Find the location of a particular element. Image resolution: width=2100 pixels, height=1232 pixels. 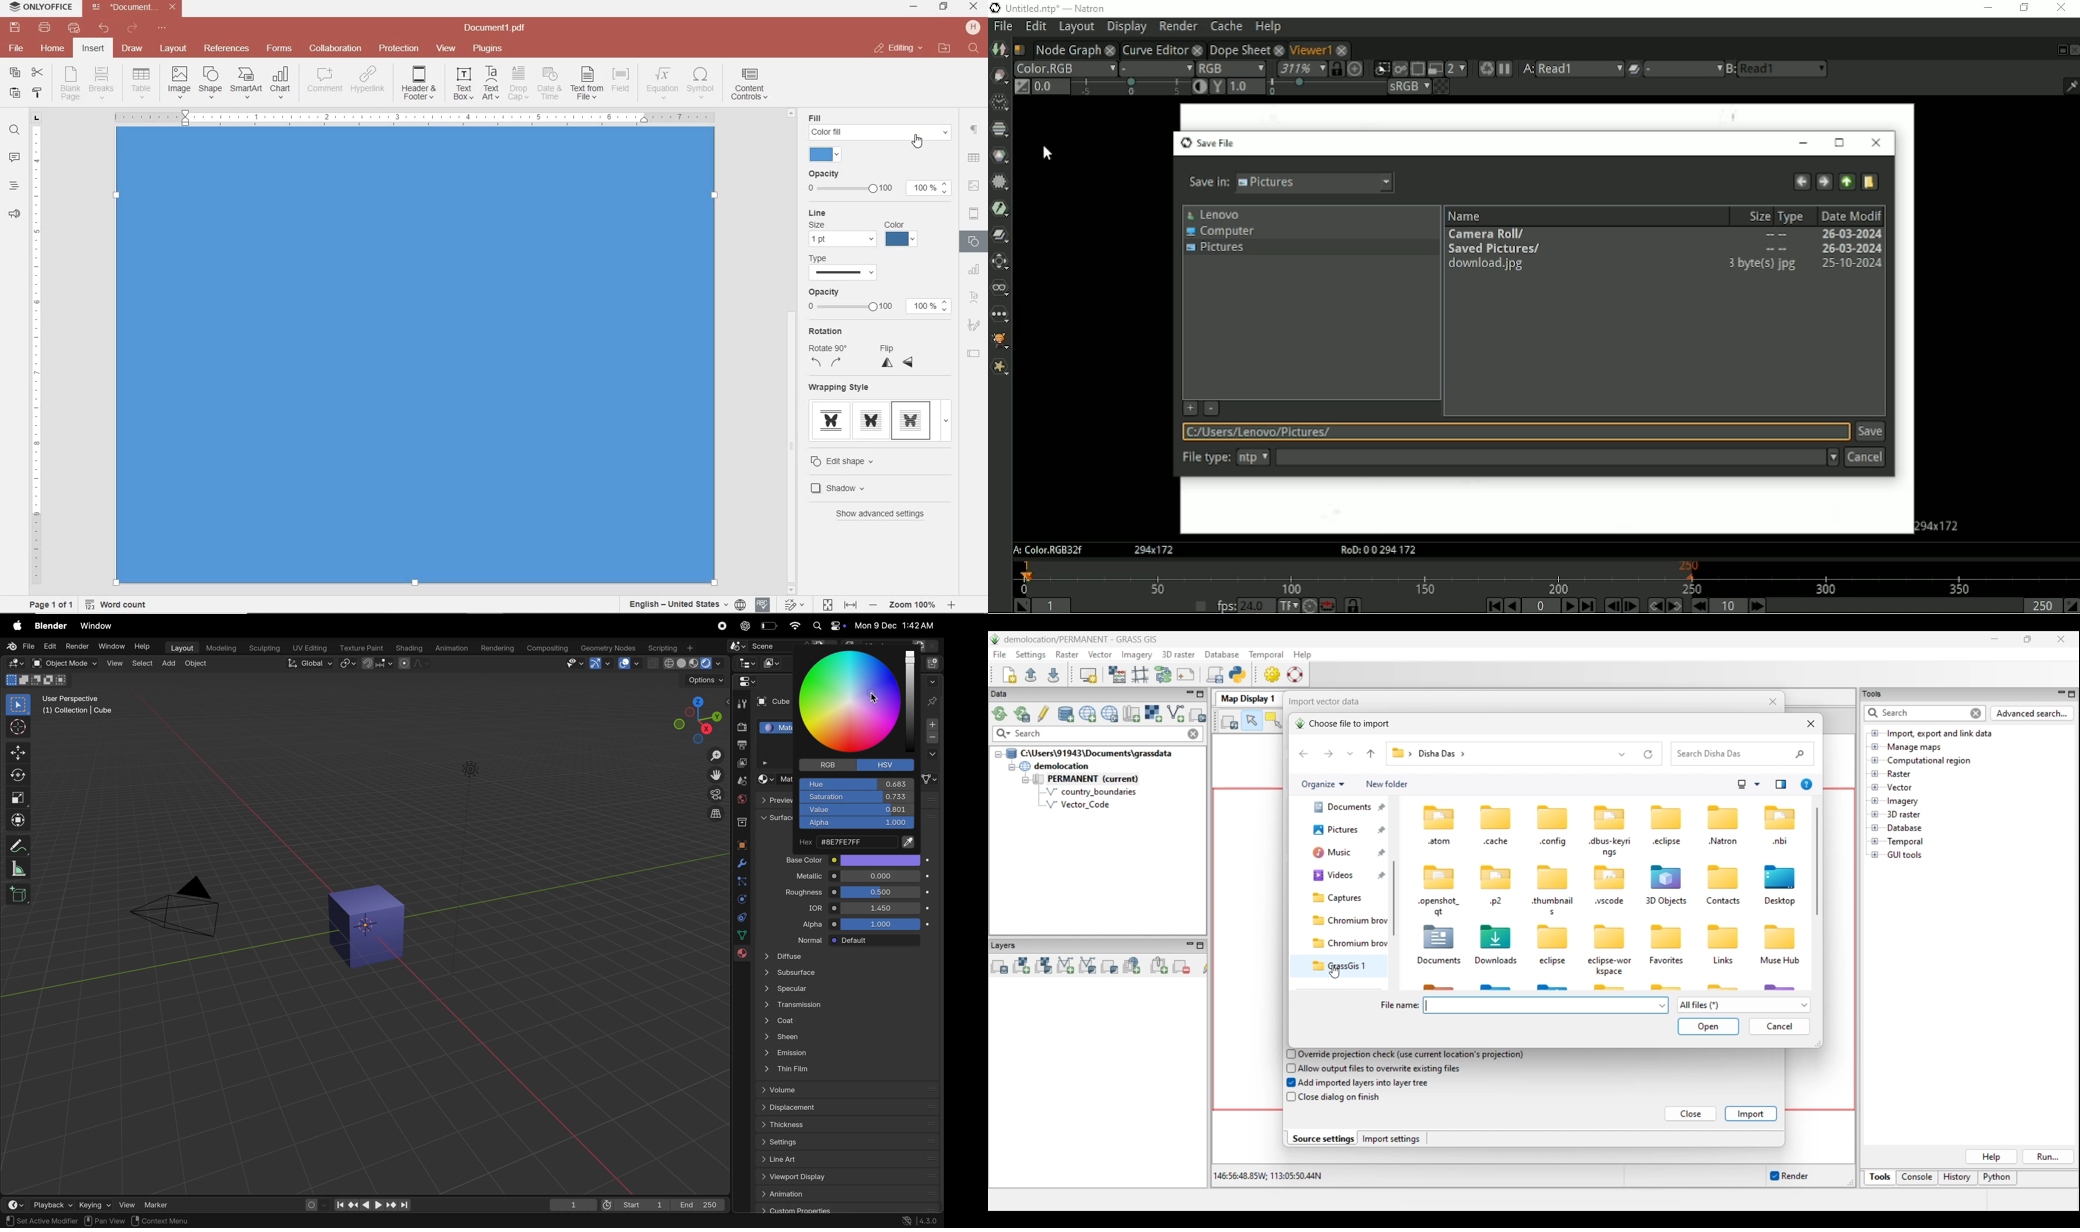

THROUGH is located at coordinates (869, 459).